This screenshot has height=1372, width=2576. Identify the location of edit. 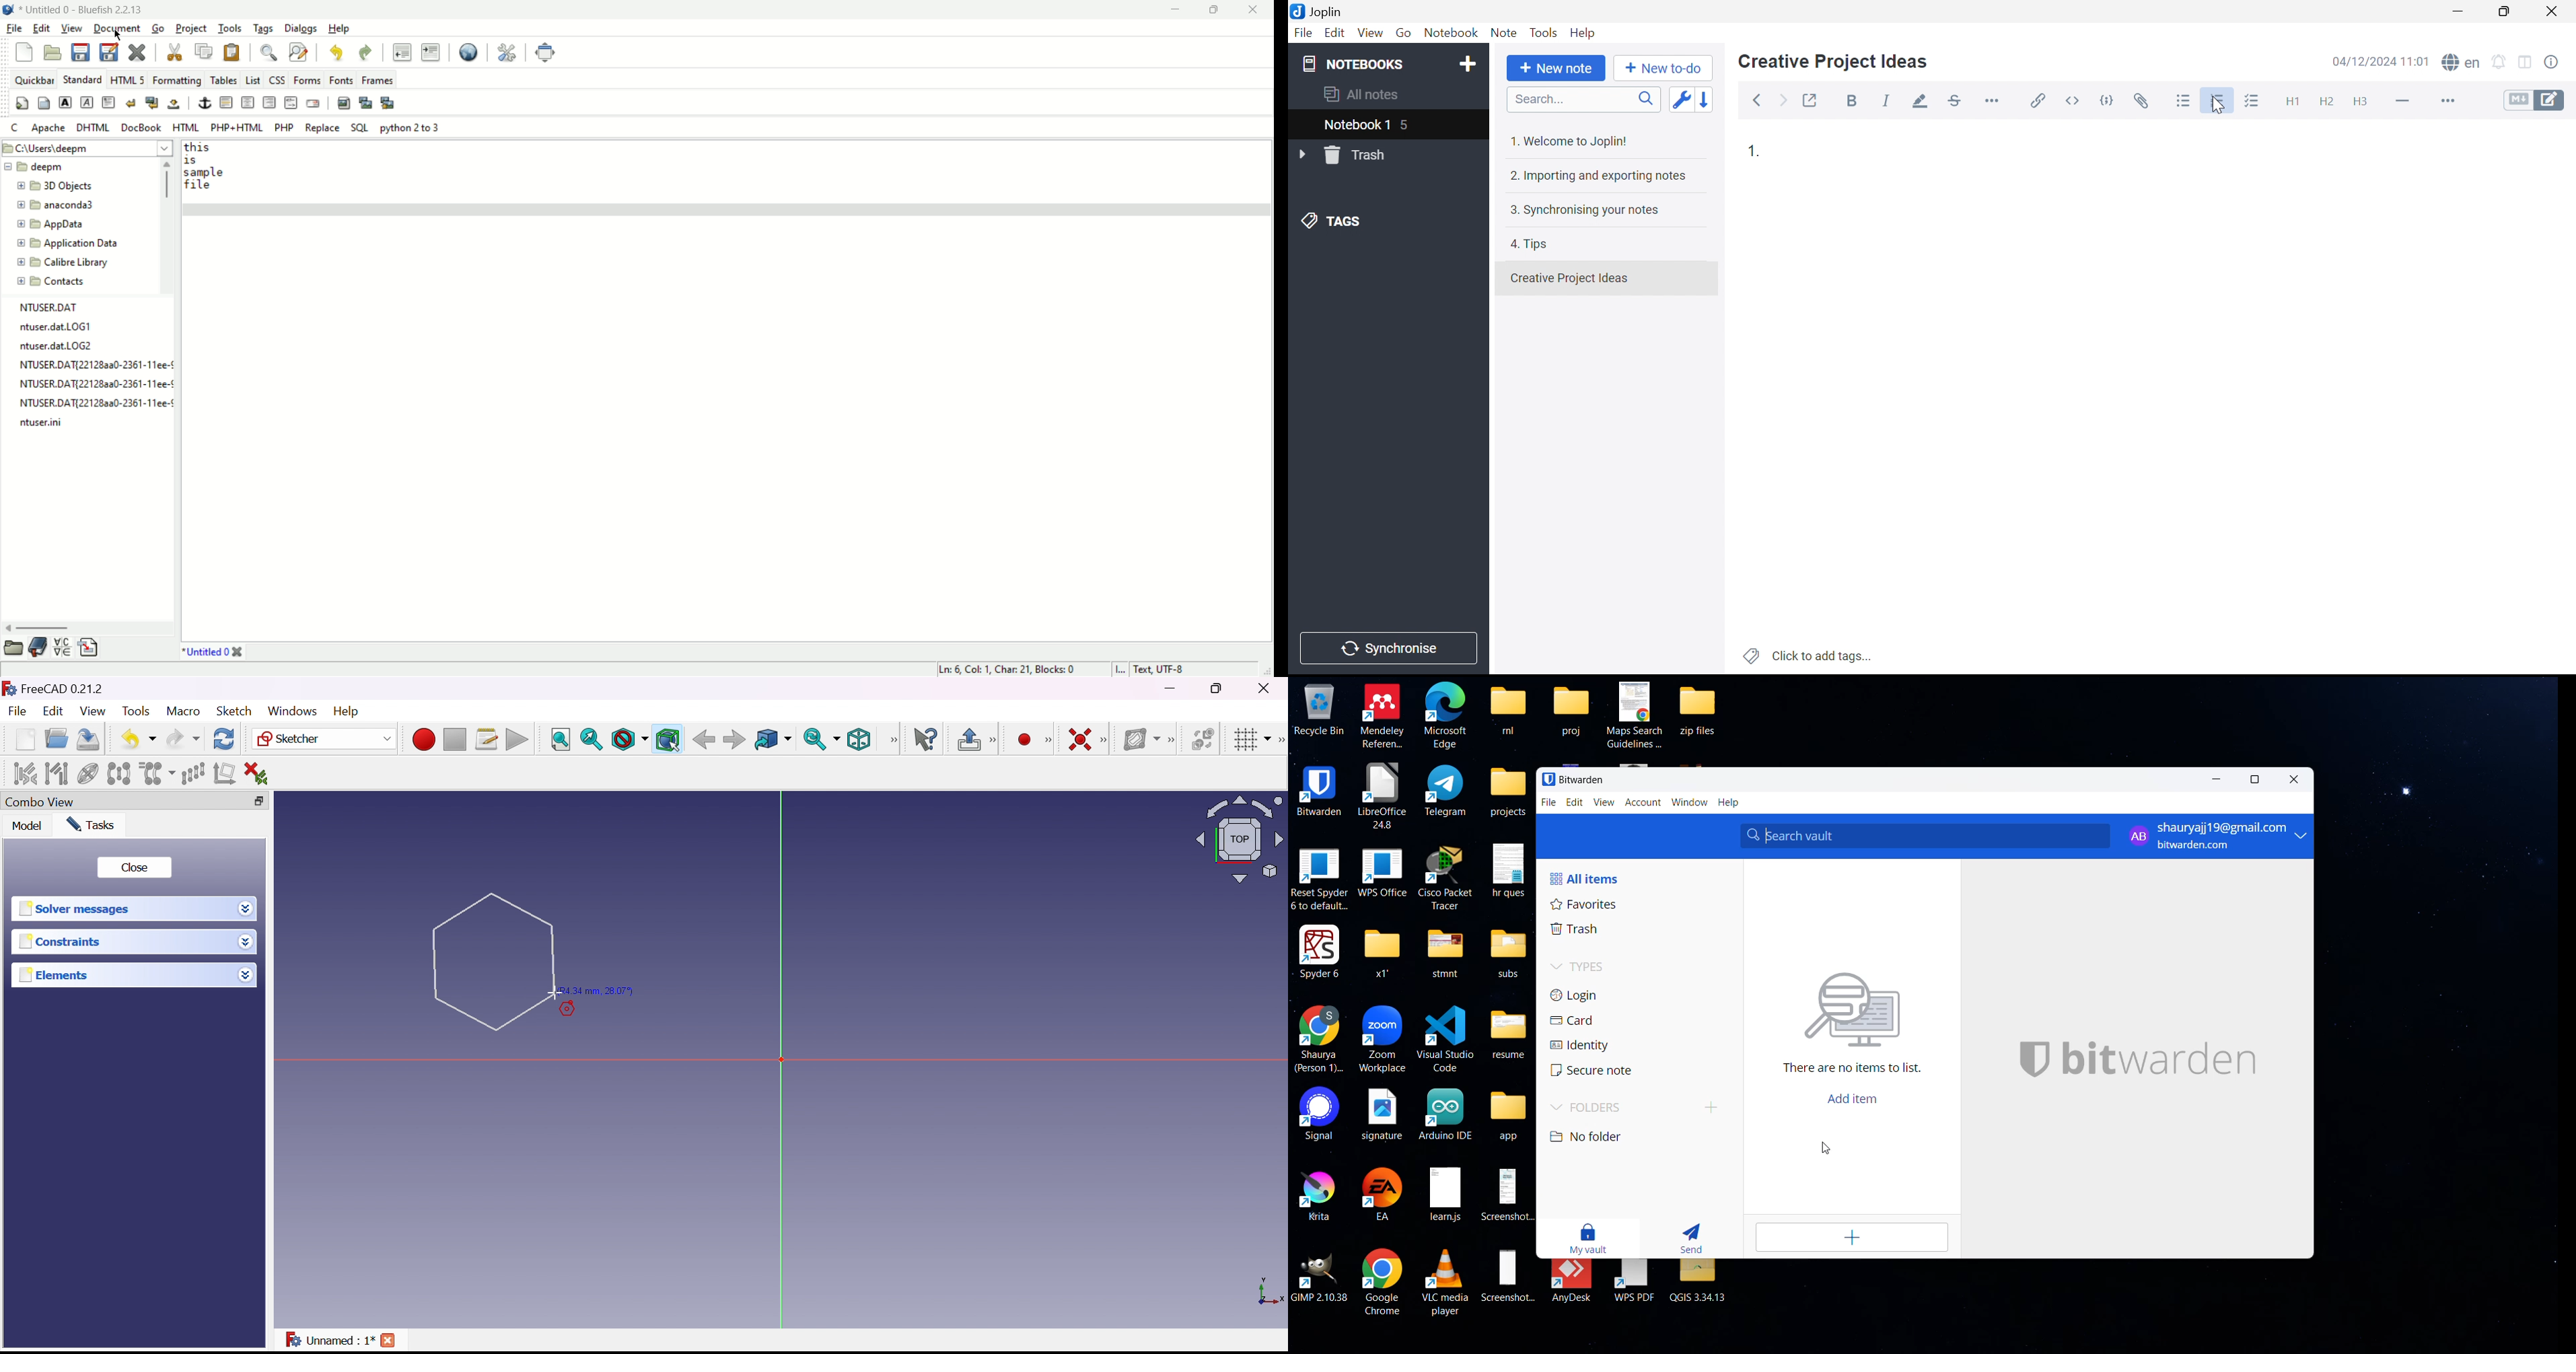
(1573, 802).